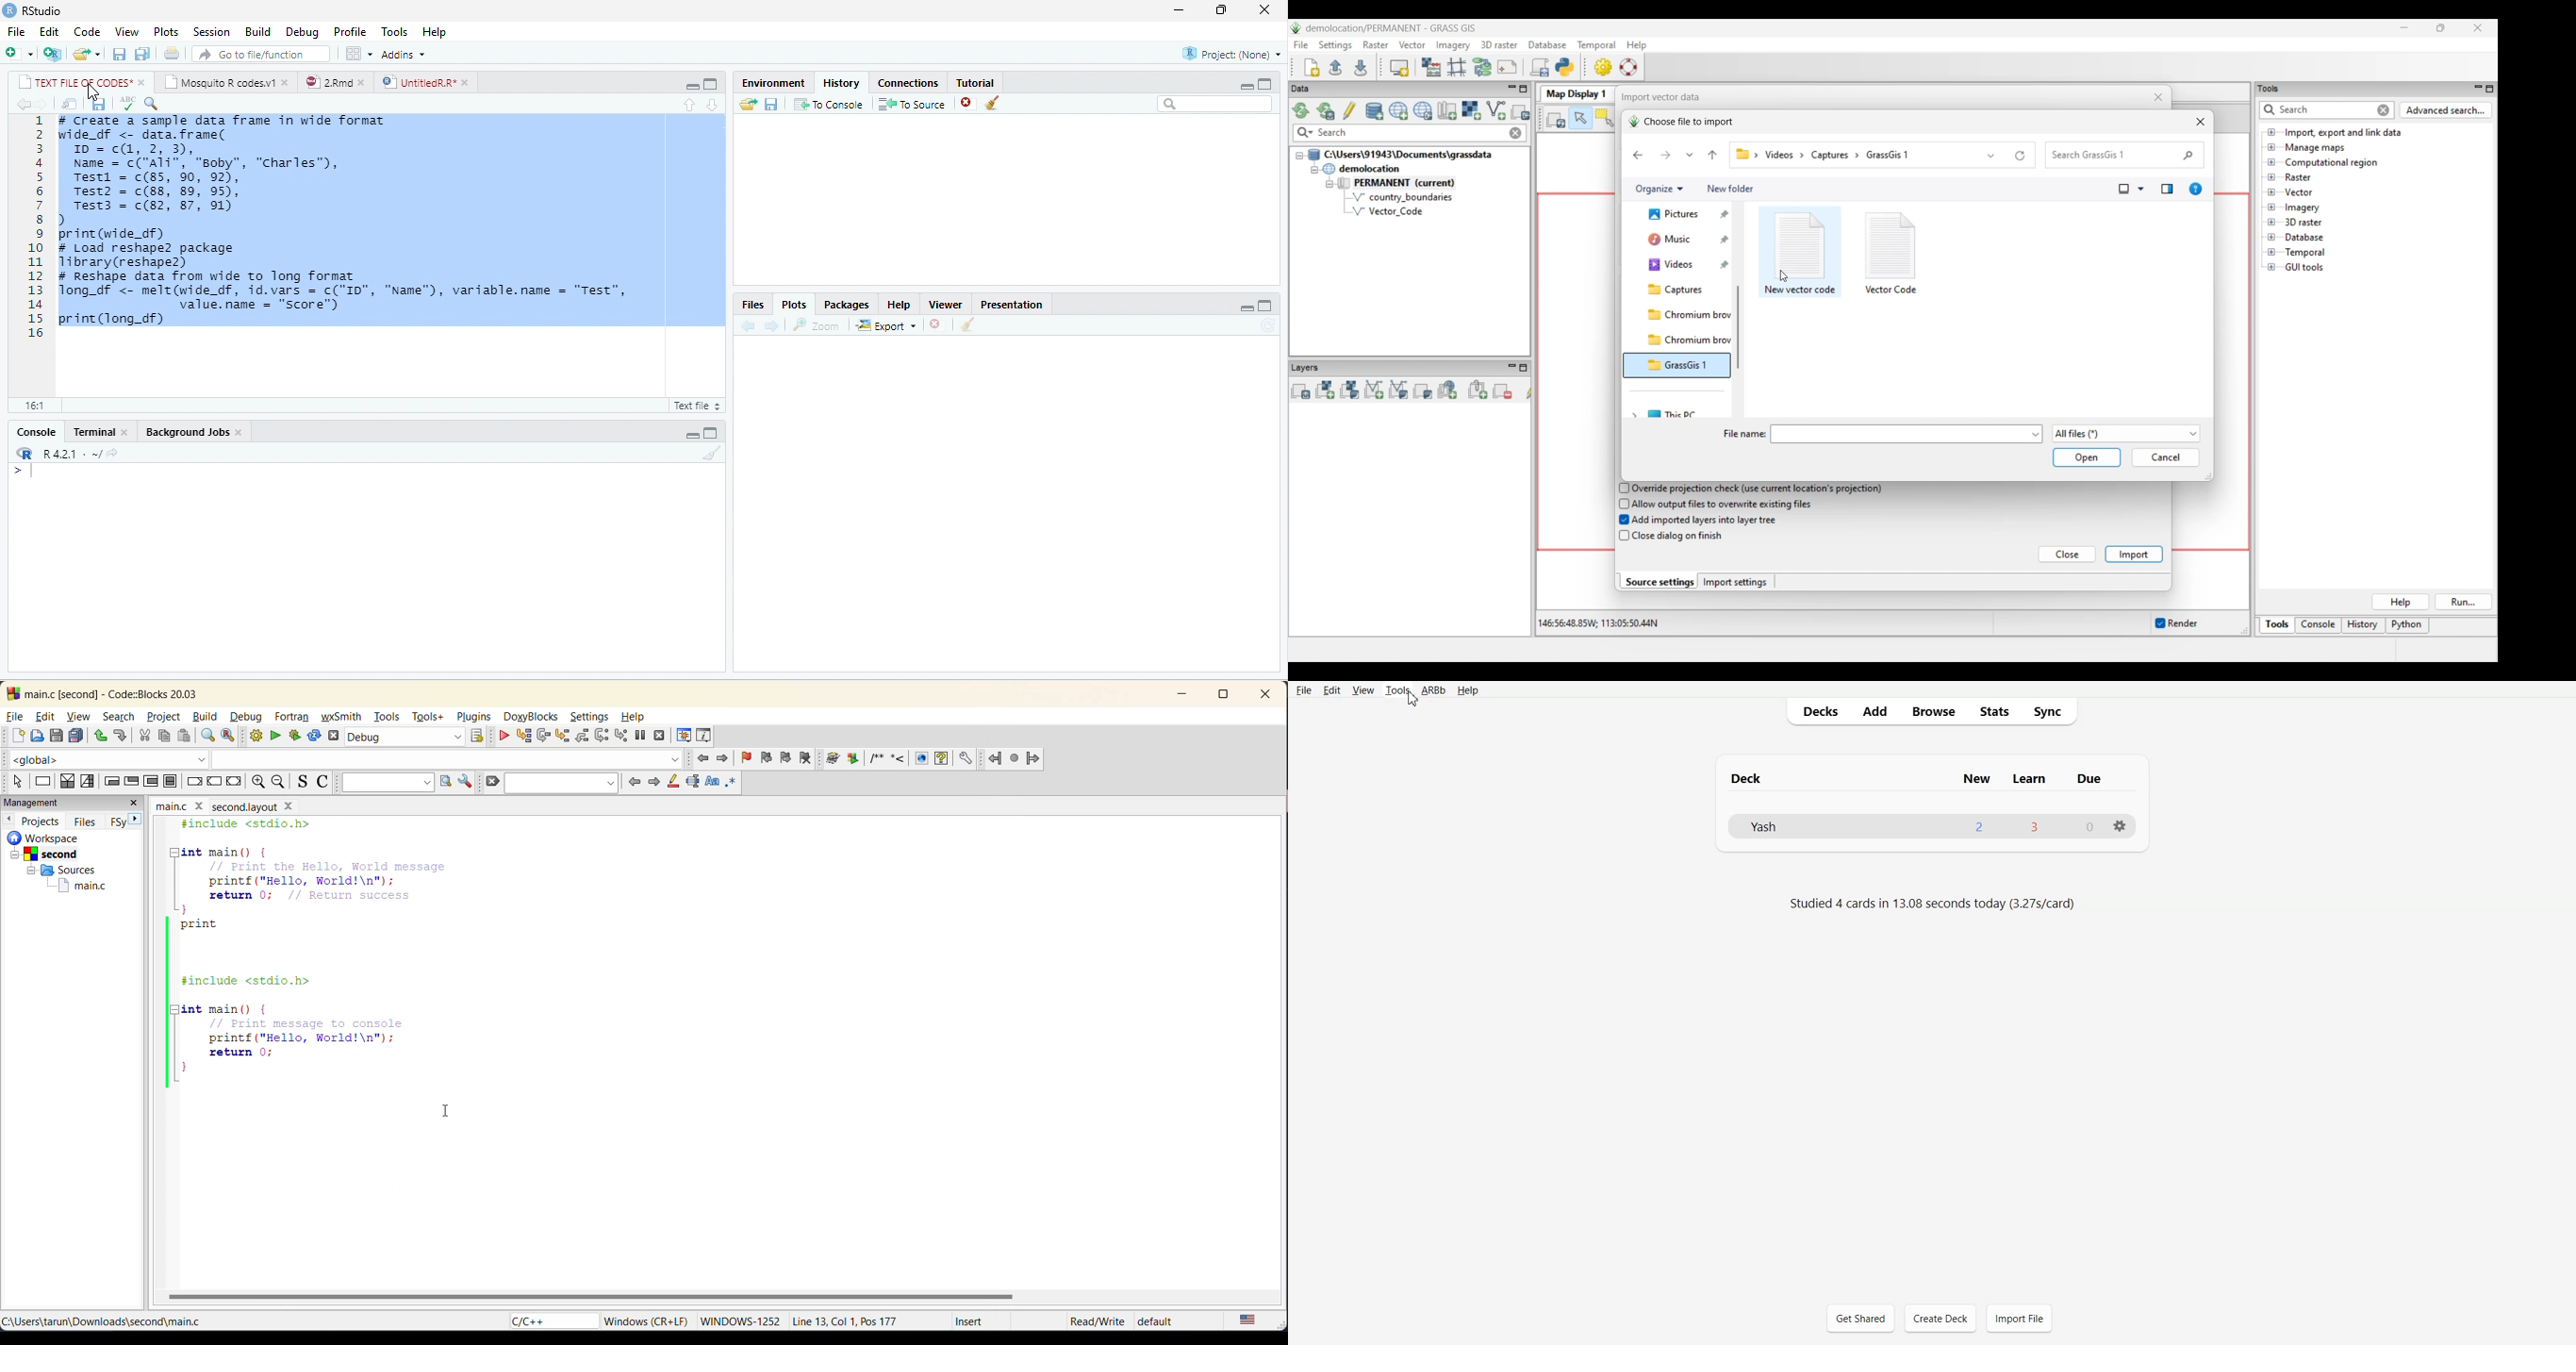 This screenshot has height=1372, width=2576. I want to click on text to search, so click(387, 782).